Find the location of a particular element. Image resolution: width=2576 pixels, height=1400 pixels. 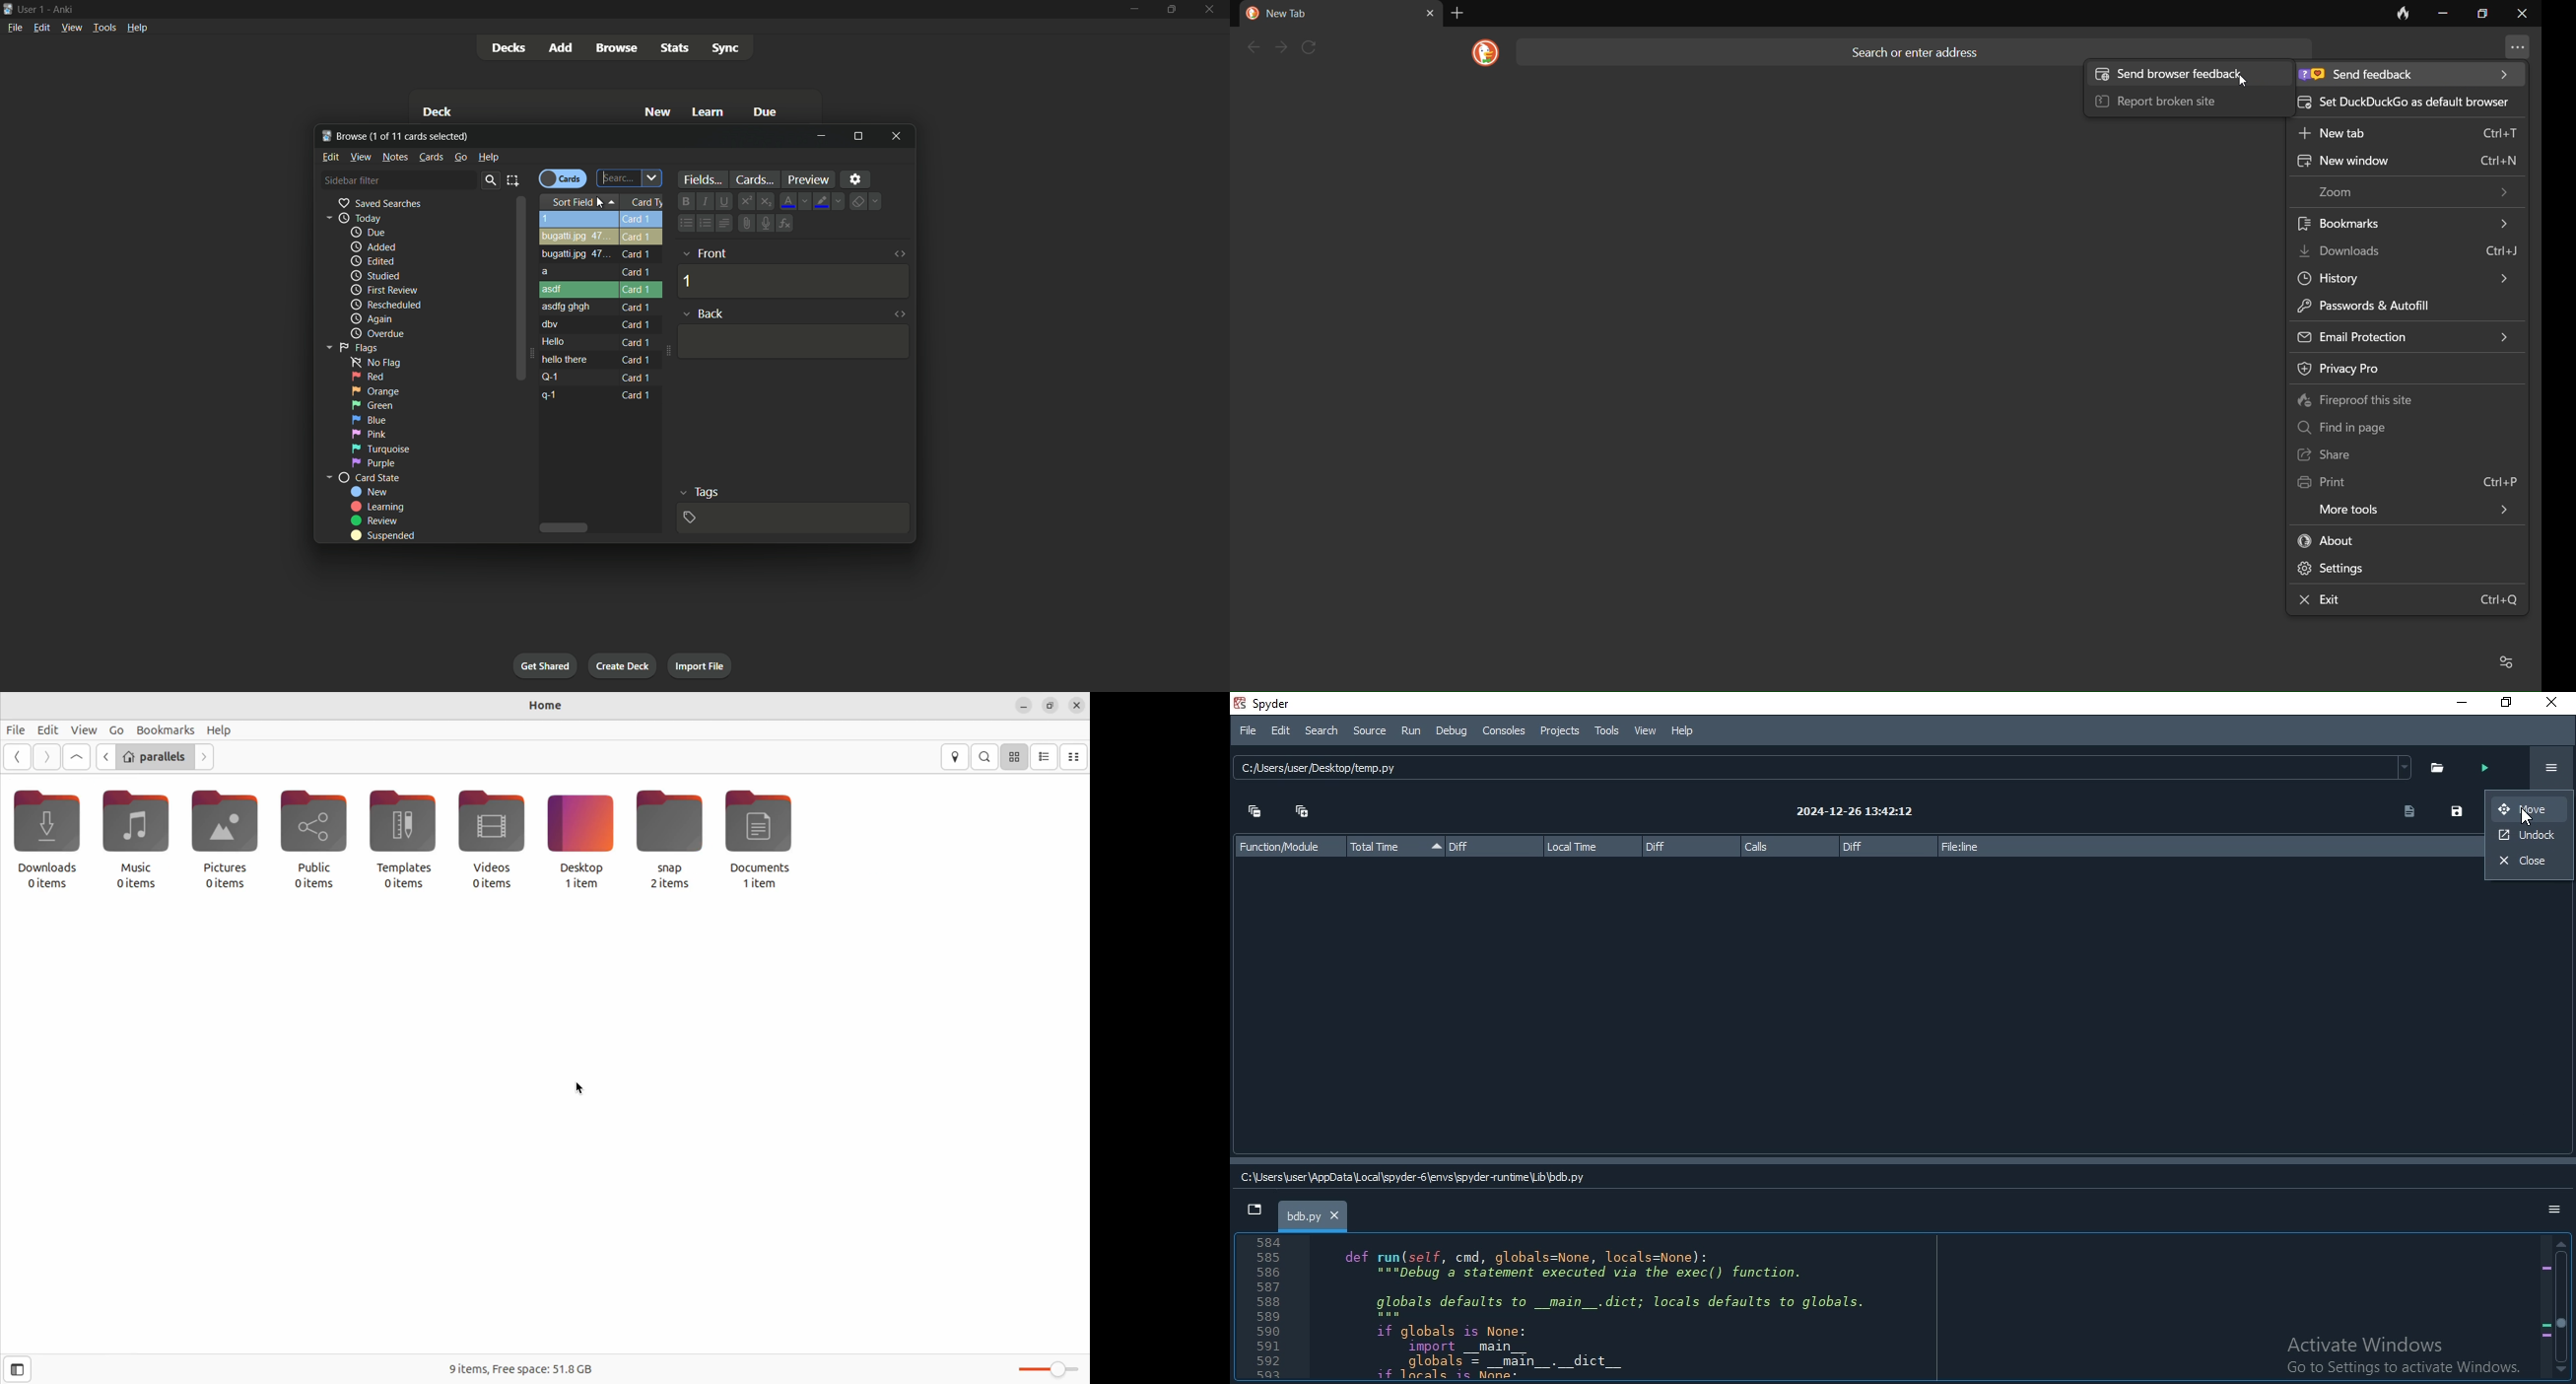

bugatti.jpg 47 is located at coordinates (576, 254).